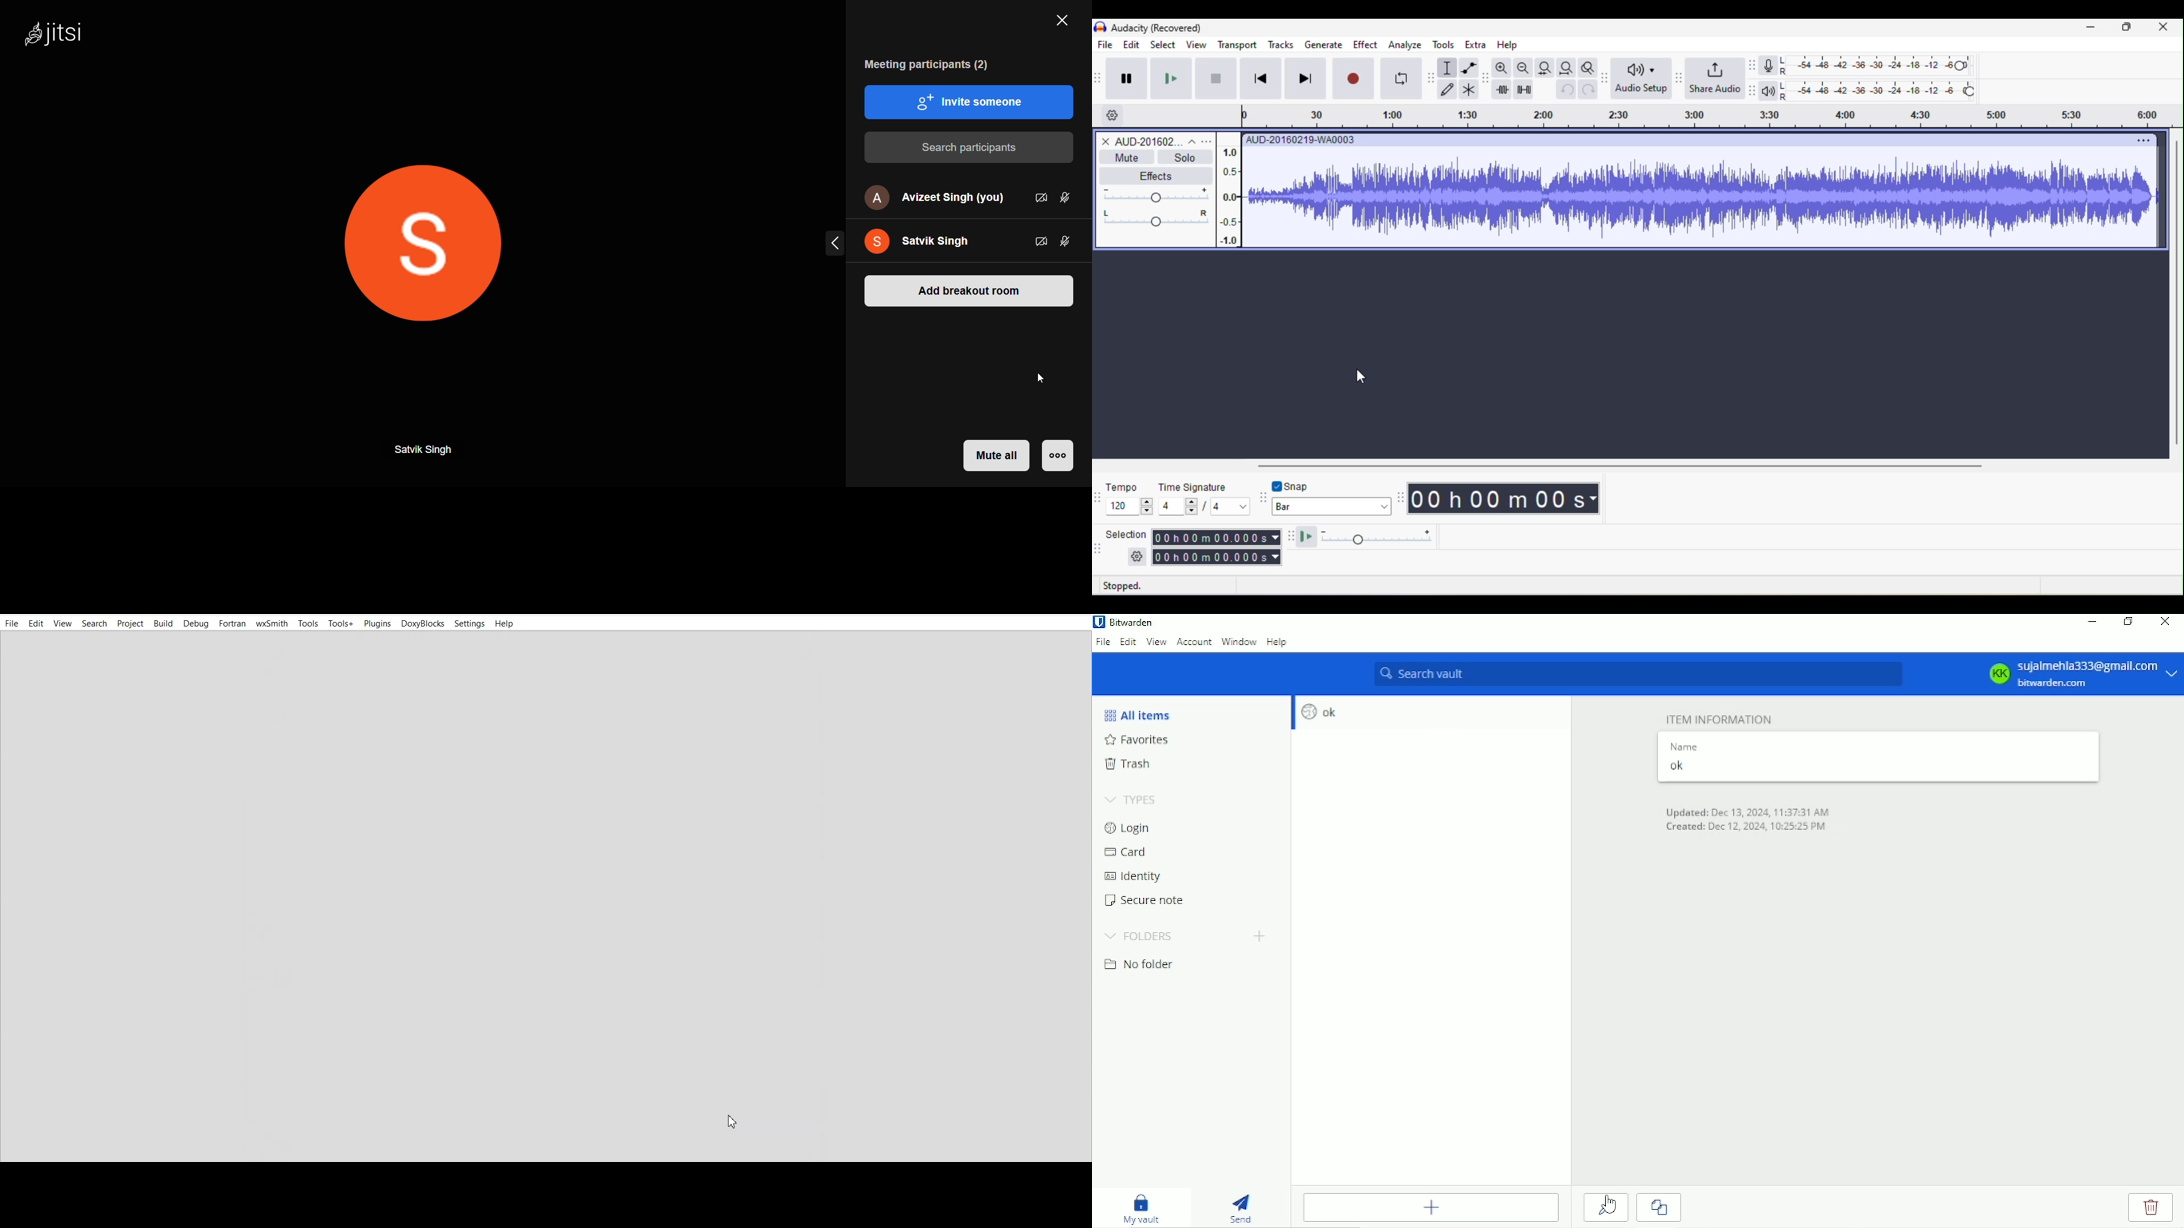 Image resolution: width=2184 pixels, height=1232 pixels. I want to click on View, so click(63, 624).